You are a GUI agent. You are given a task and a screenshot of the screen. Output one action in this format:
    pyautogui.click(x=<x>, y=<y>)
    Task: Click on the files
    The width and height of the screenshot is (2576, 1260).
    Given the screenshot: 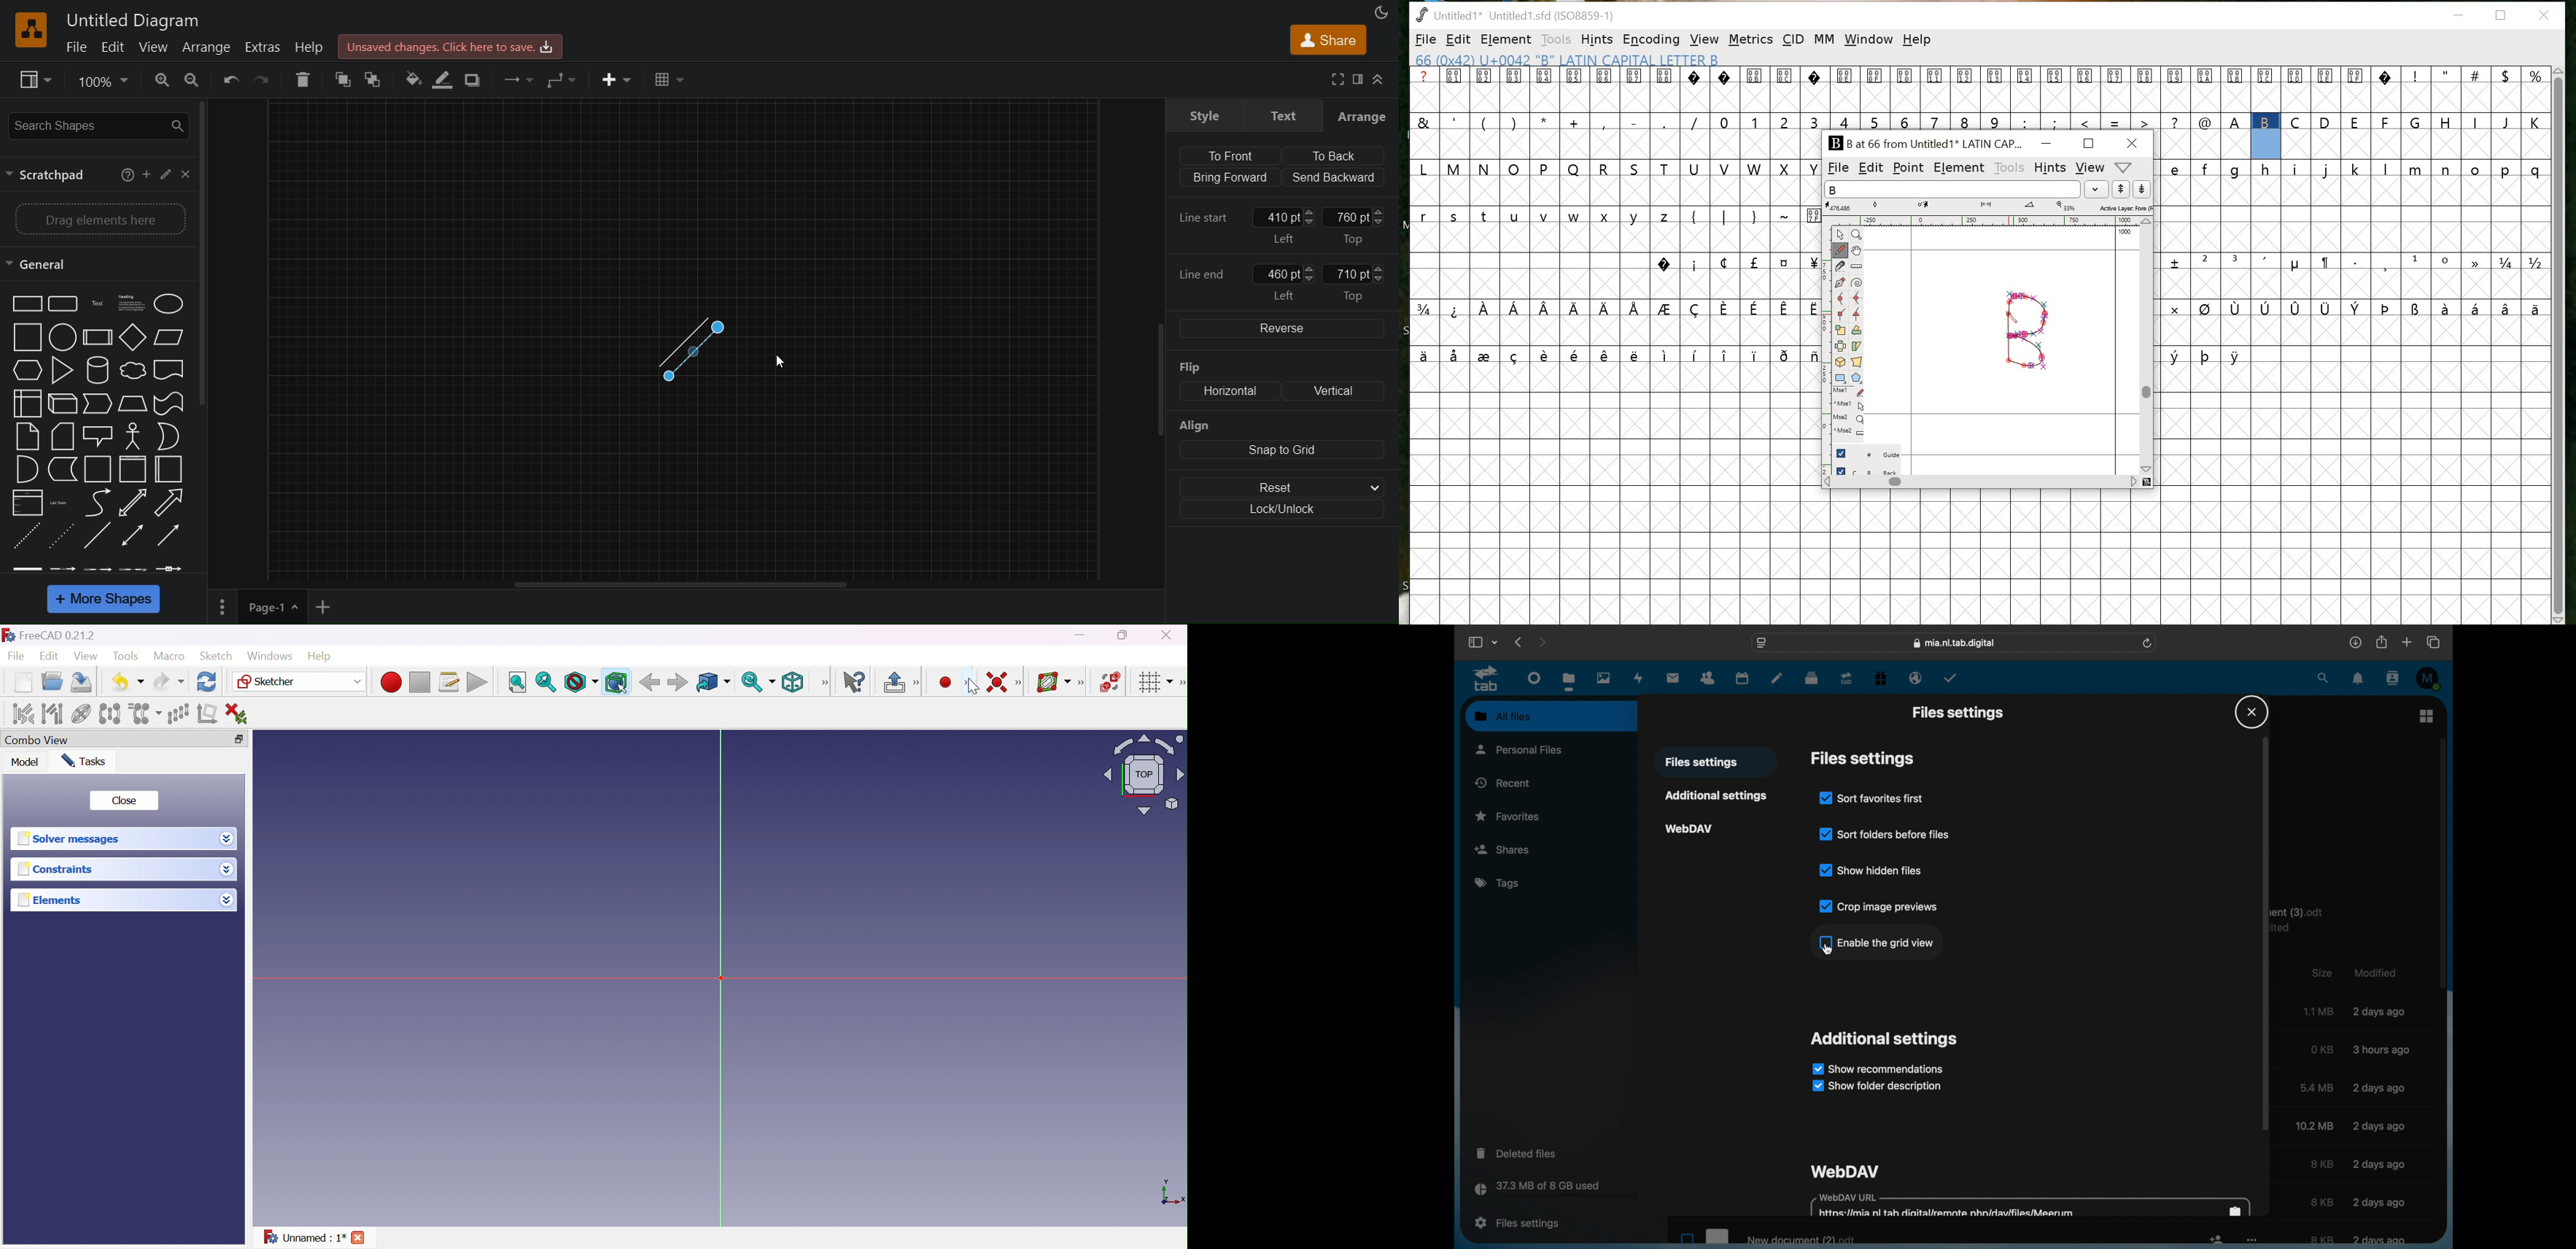 What is the action you would take?
    pyautogui.click(x=1570, y=681)
    